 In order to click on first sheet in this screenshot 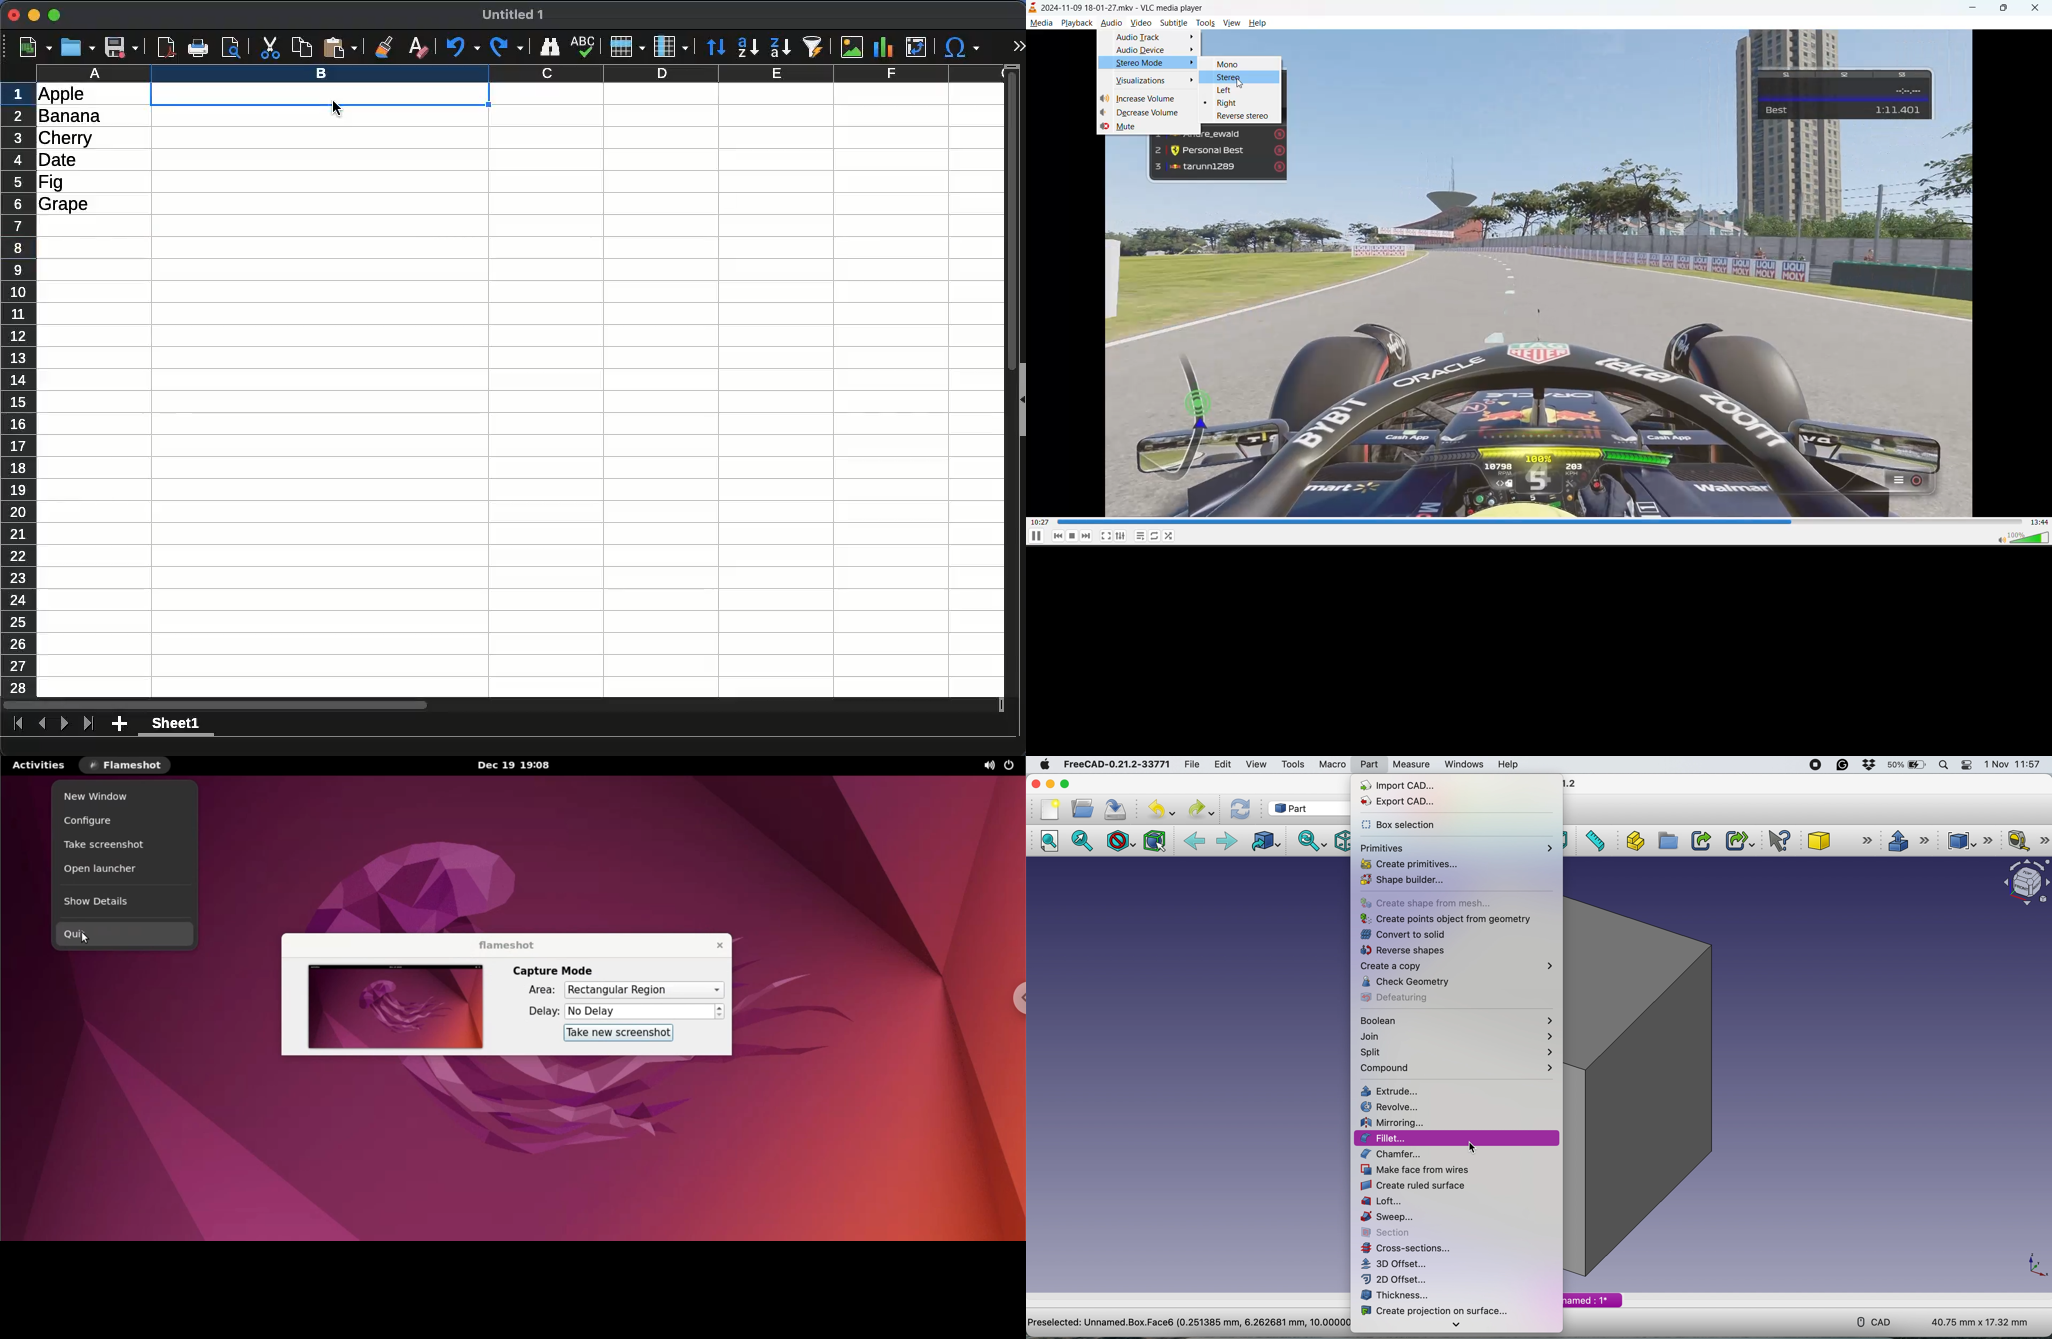, I will do `click(19, 724)`.